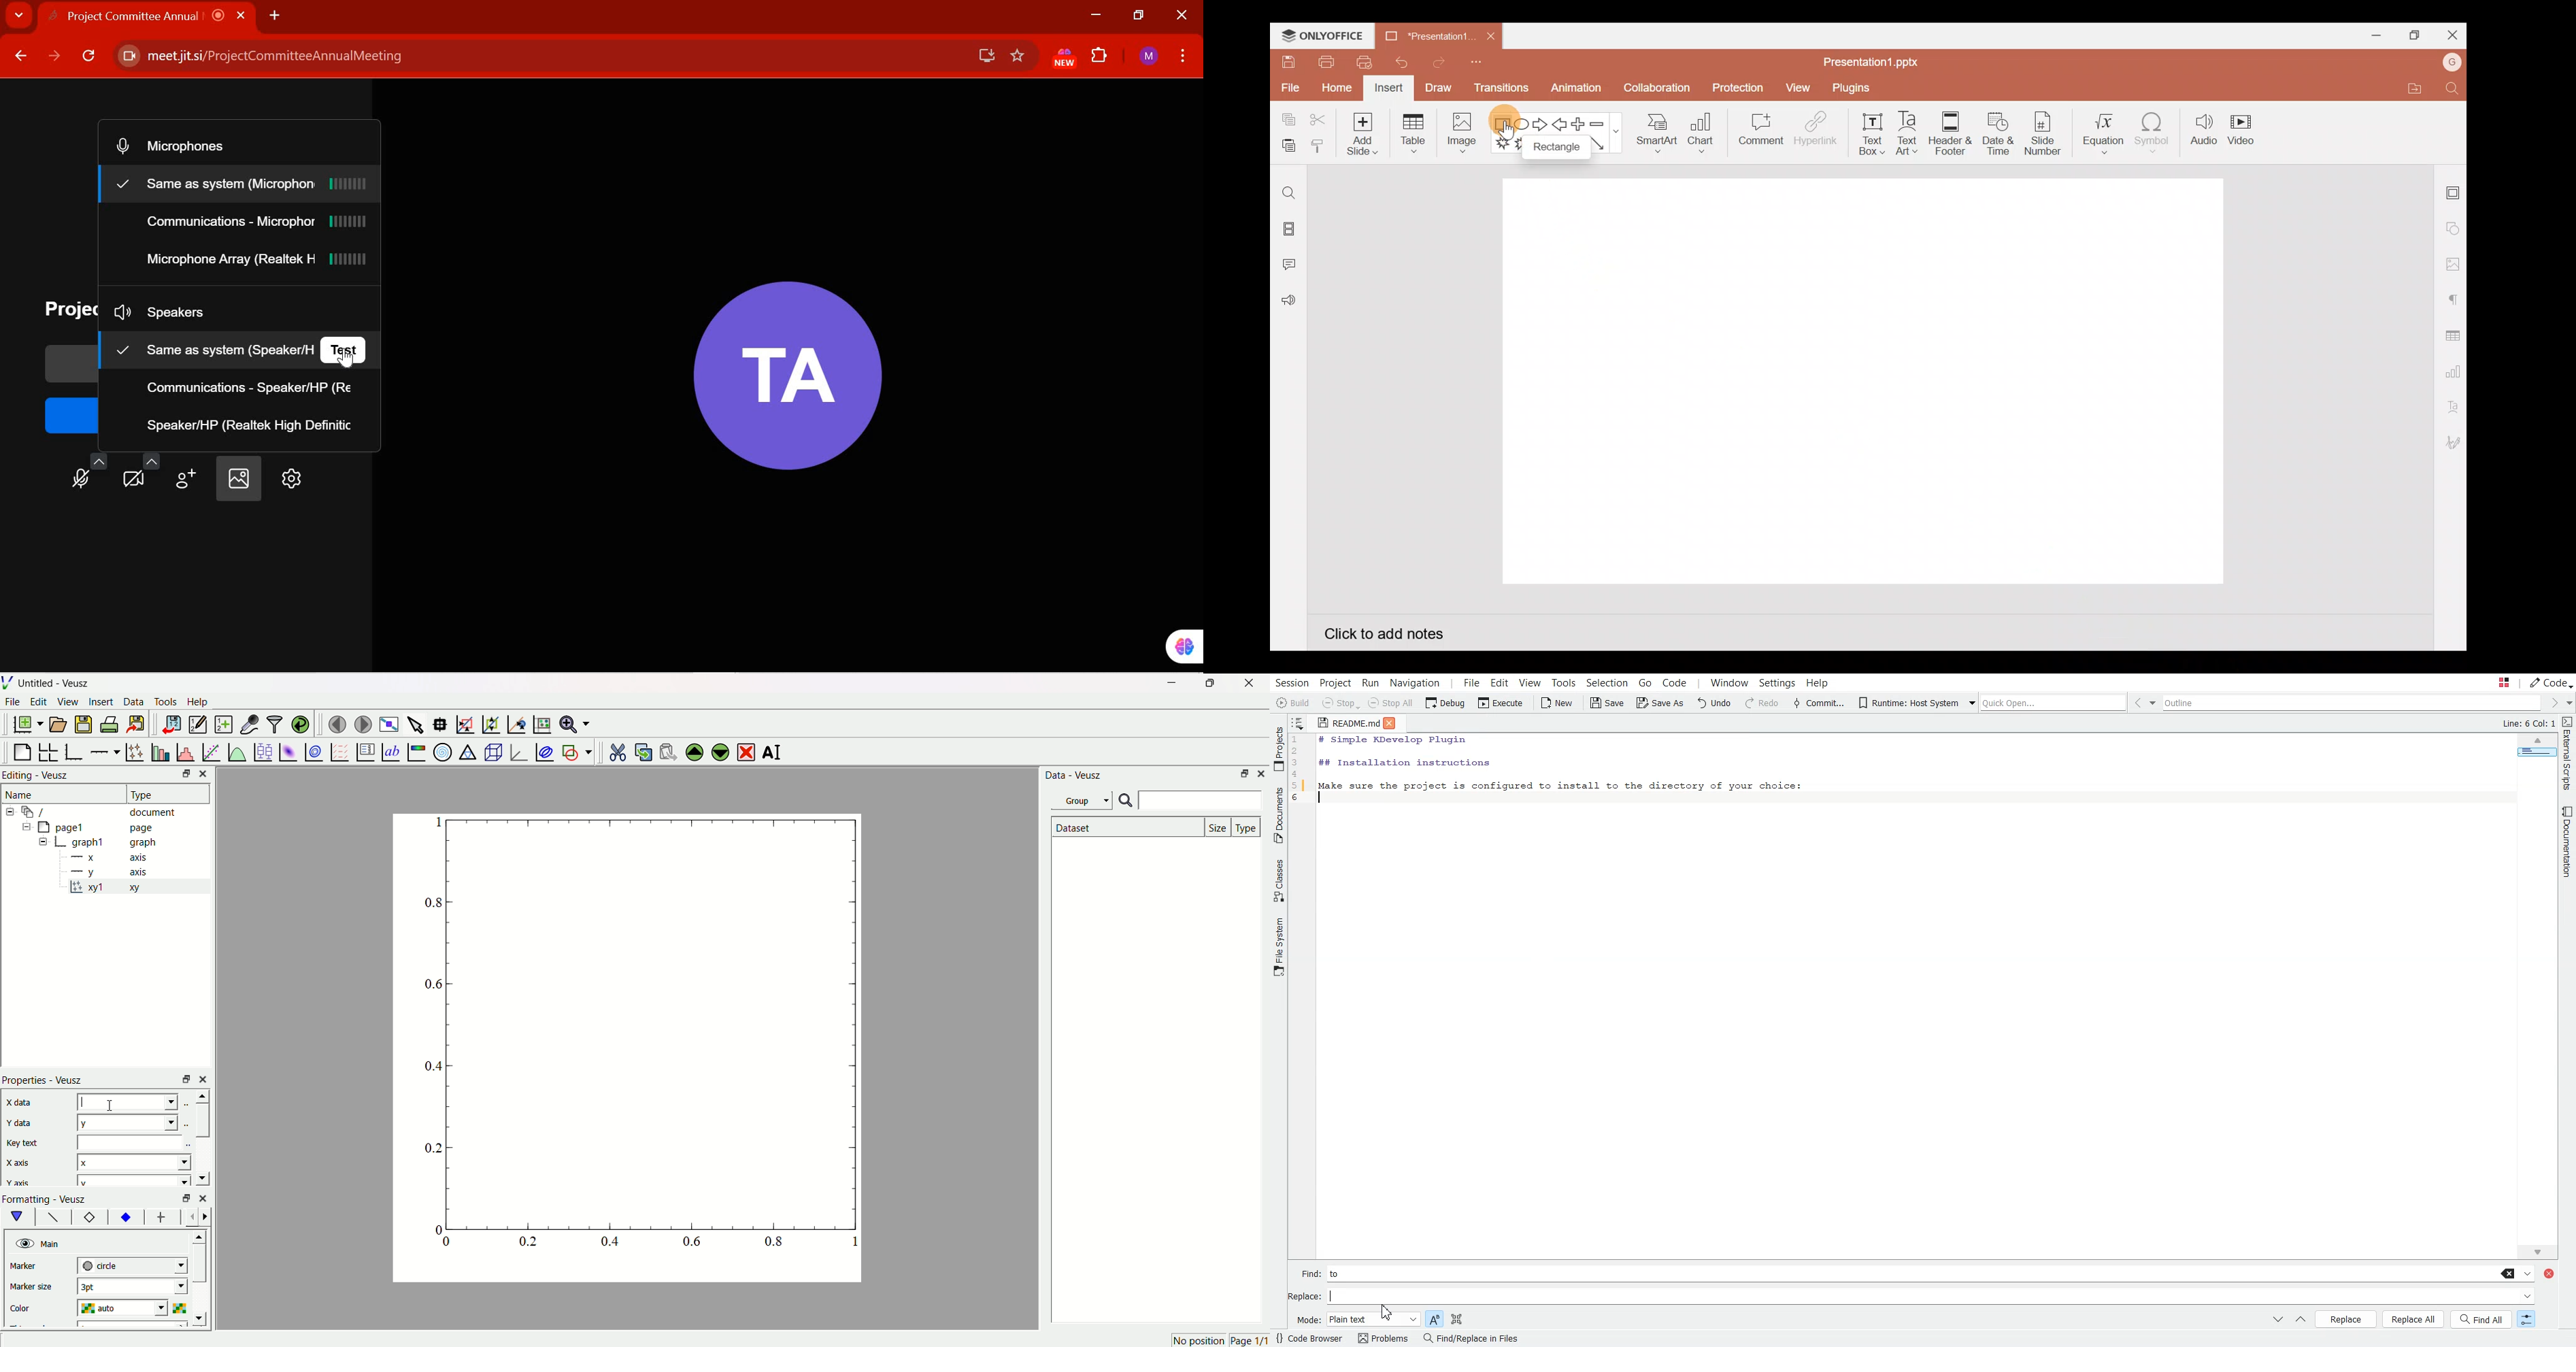 Image resolution: width=2576 pixels, height=1372 pixels. I want to click on Type, so click(162, 793).